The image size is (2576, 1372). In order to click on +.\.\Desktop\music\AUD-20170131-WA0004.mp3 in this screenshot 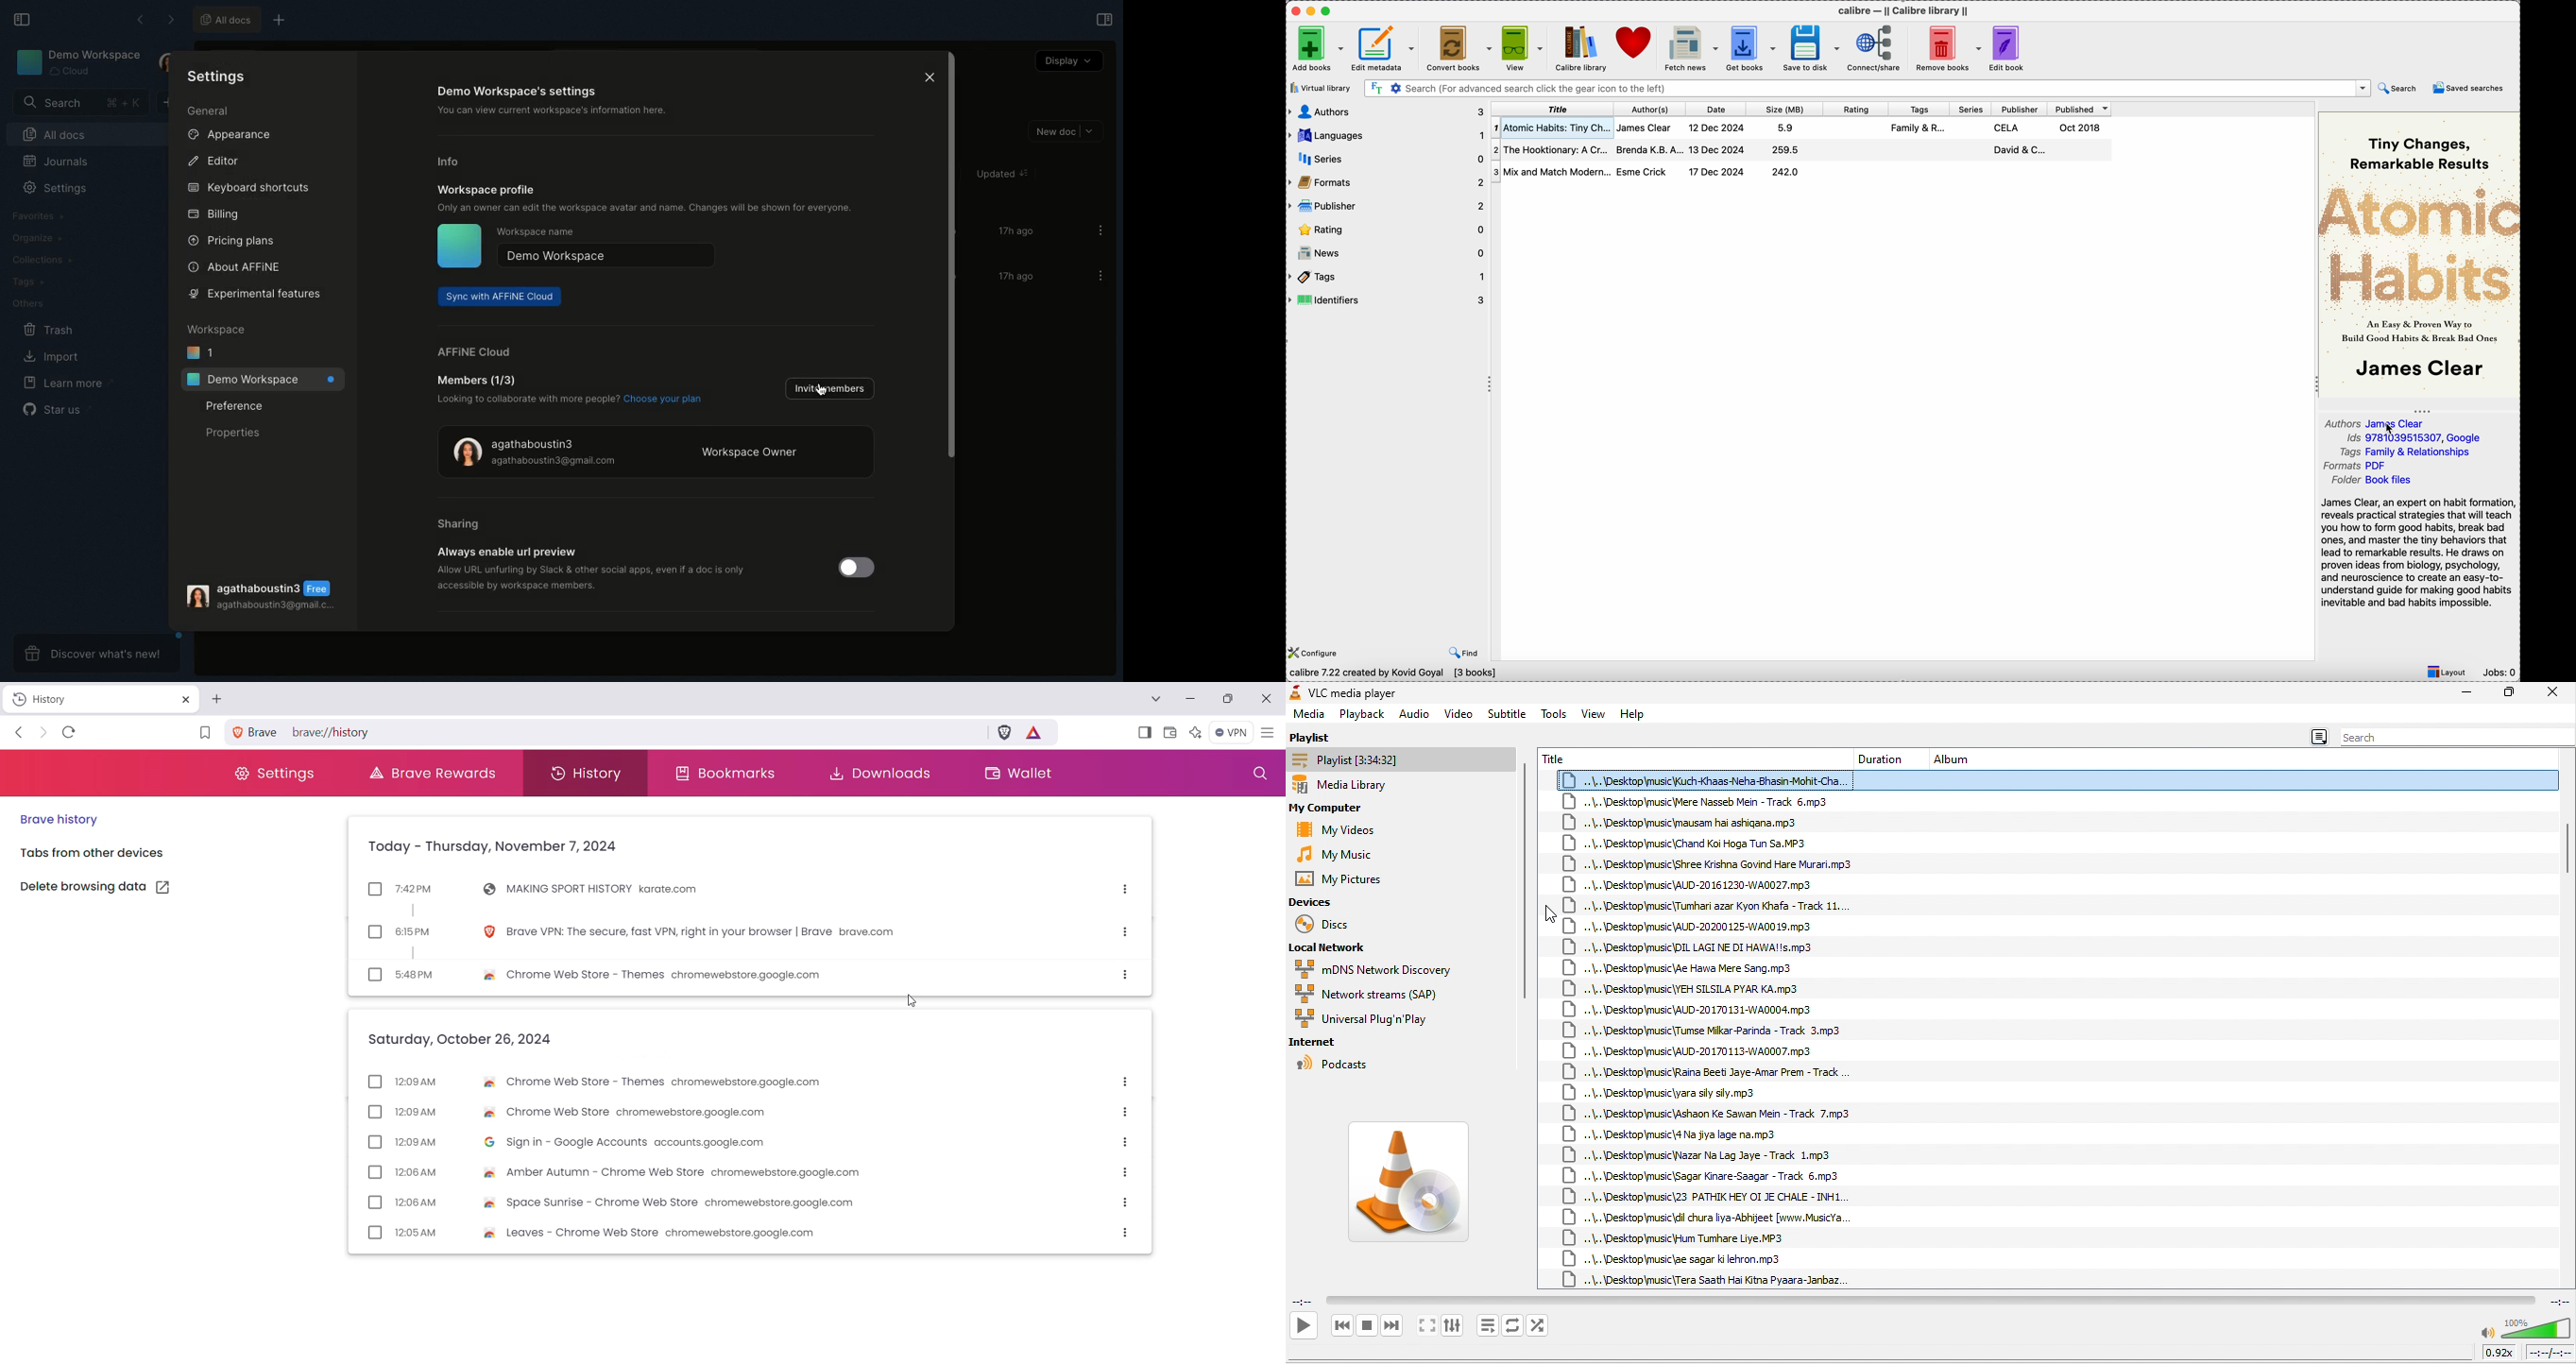, I will do `click(1692, 1009)`.